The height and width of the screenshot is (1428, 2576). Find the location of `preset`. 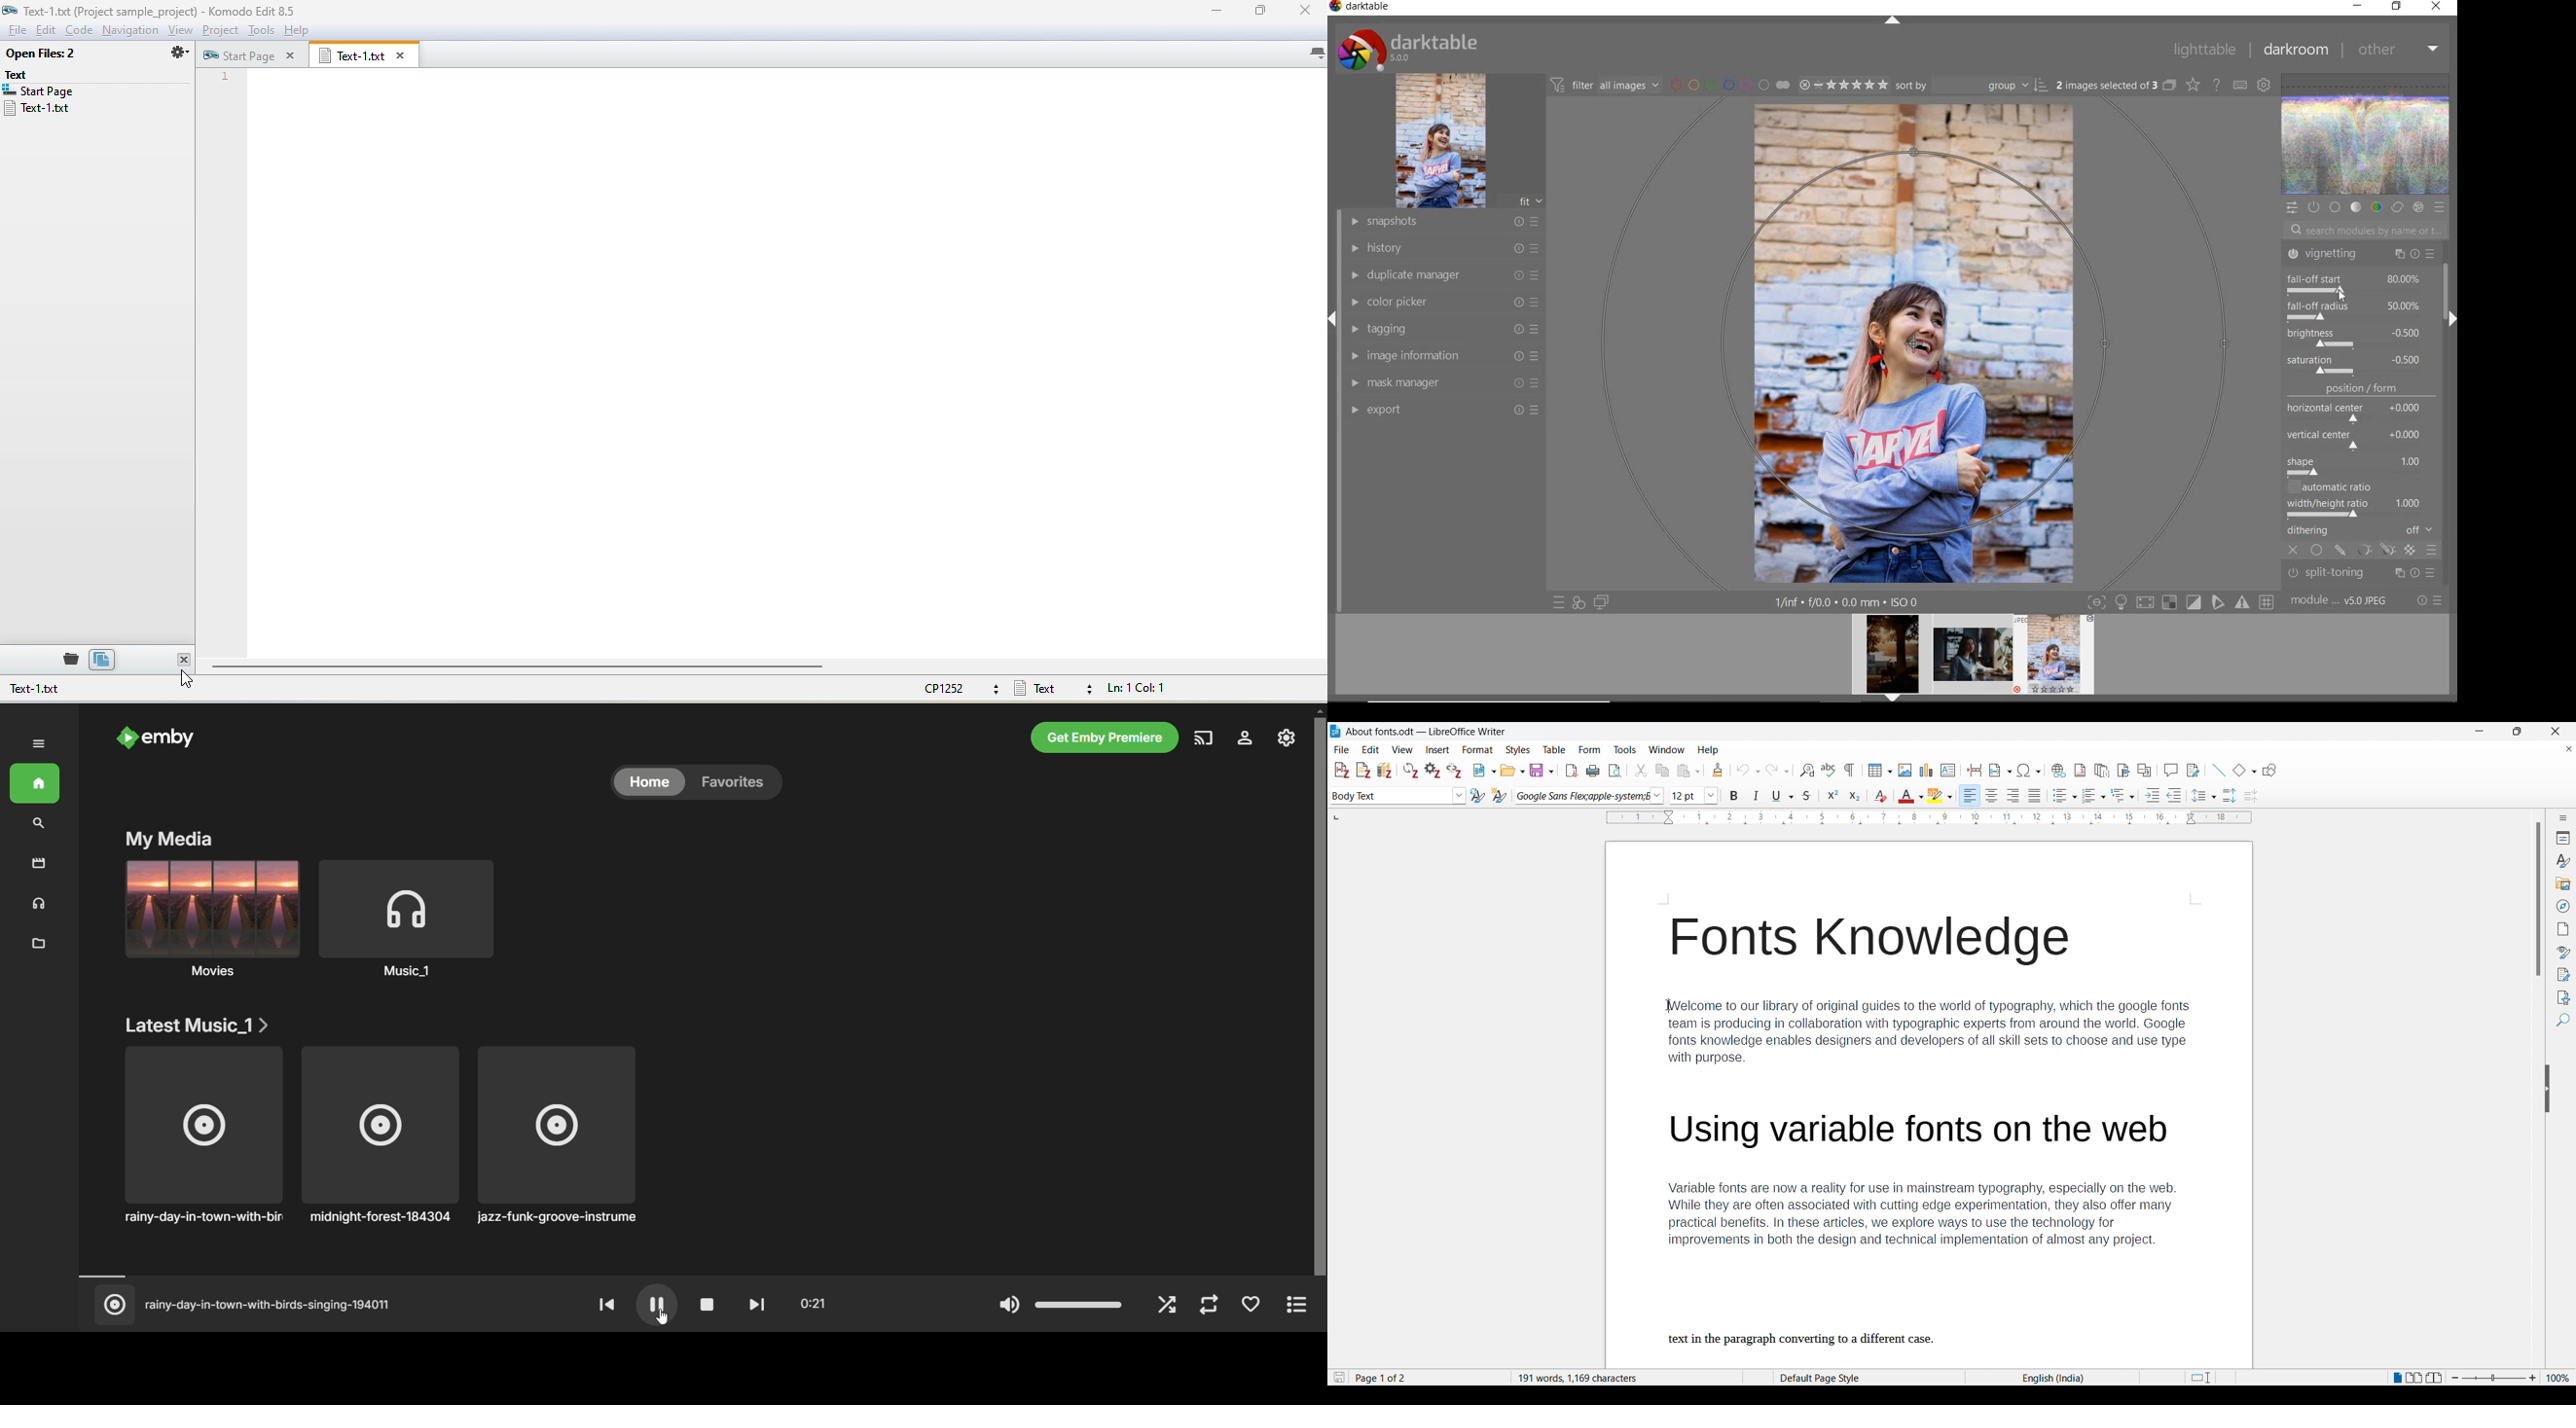

preset is located at coordinates (2441, 207).